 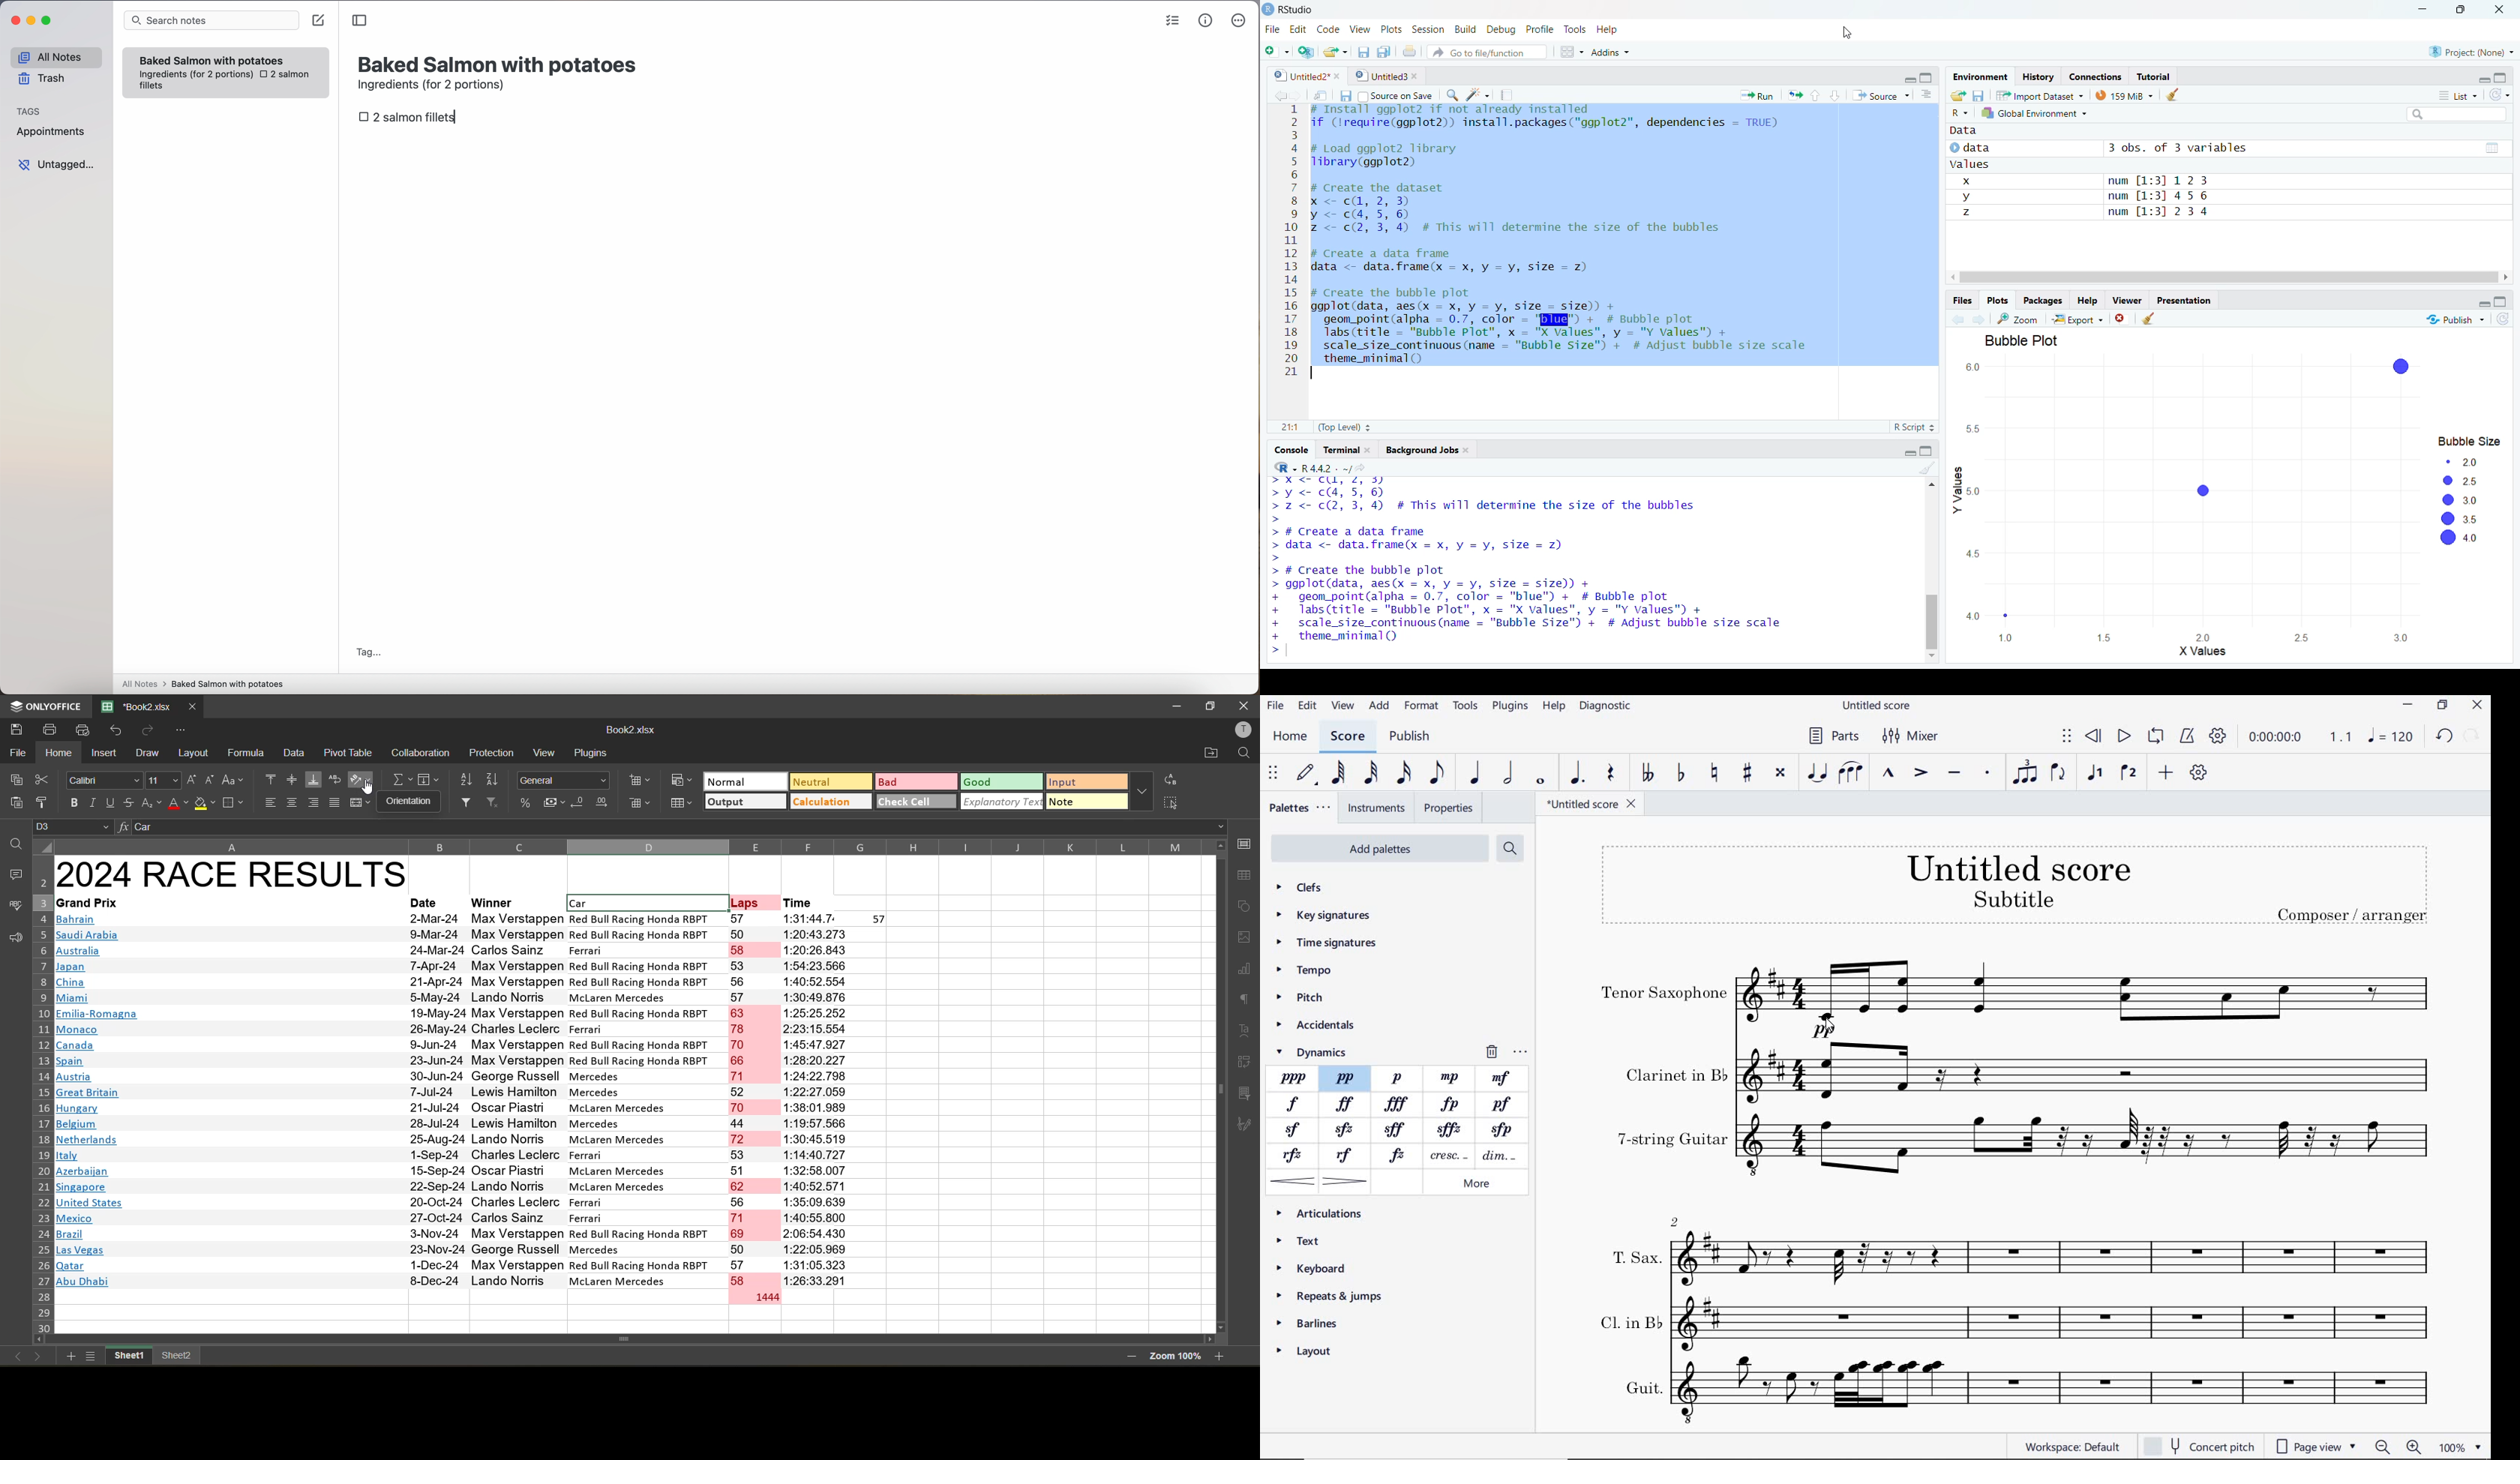 I want to click on customize quick access toolbar, so click(x=176, y=730).